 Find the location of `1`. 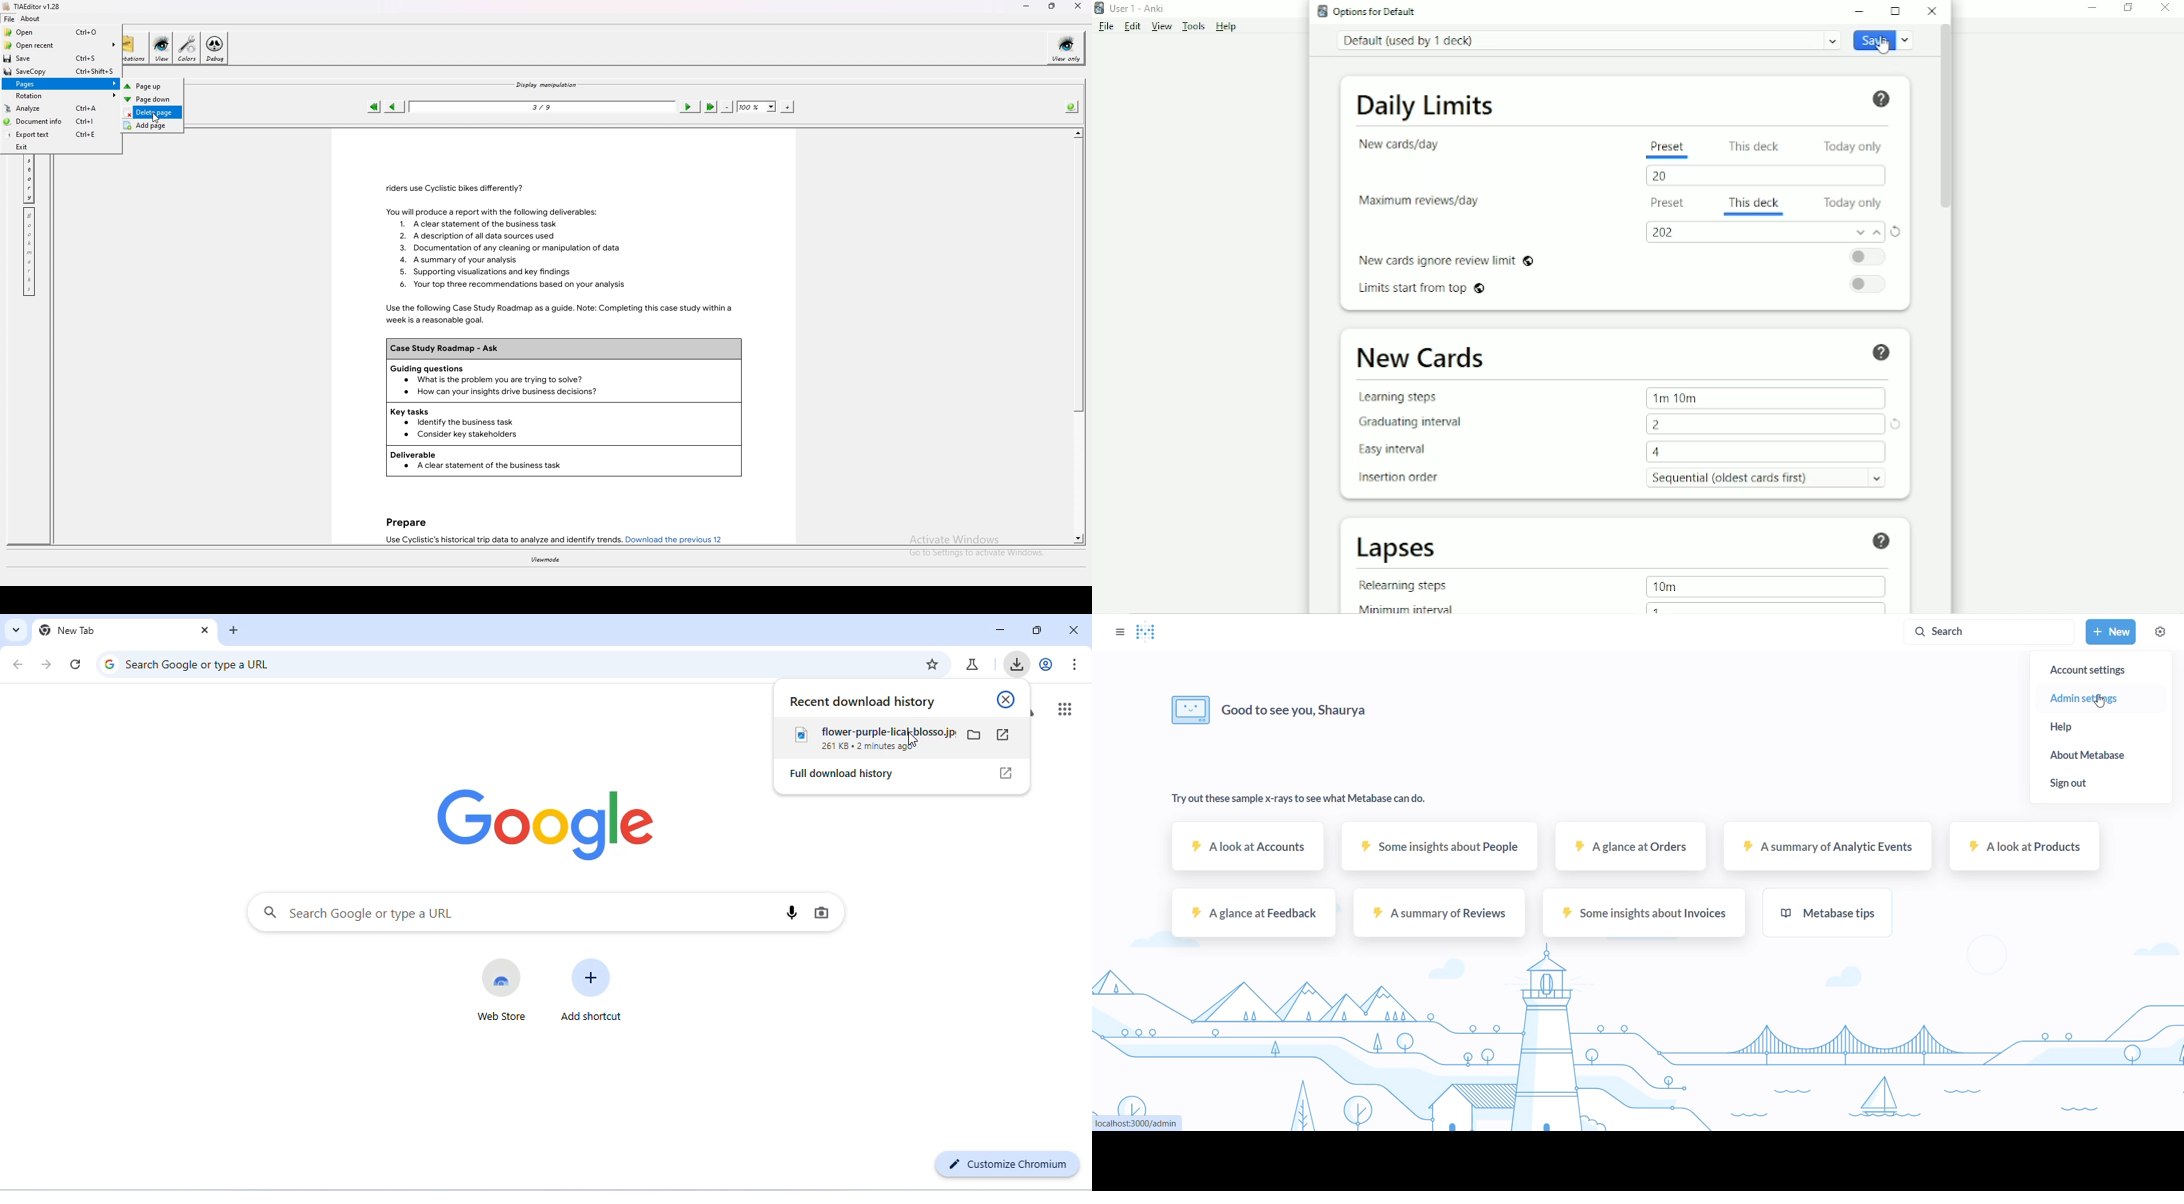

1 is located at coordinates (1656, 607).